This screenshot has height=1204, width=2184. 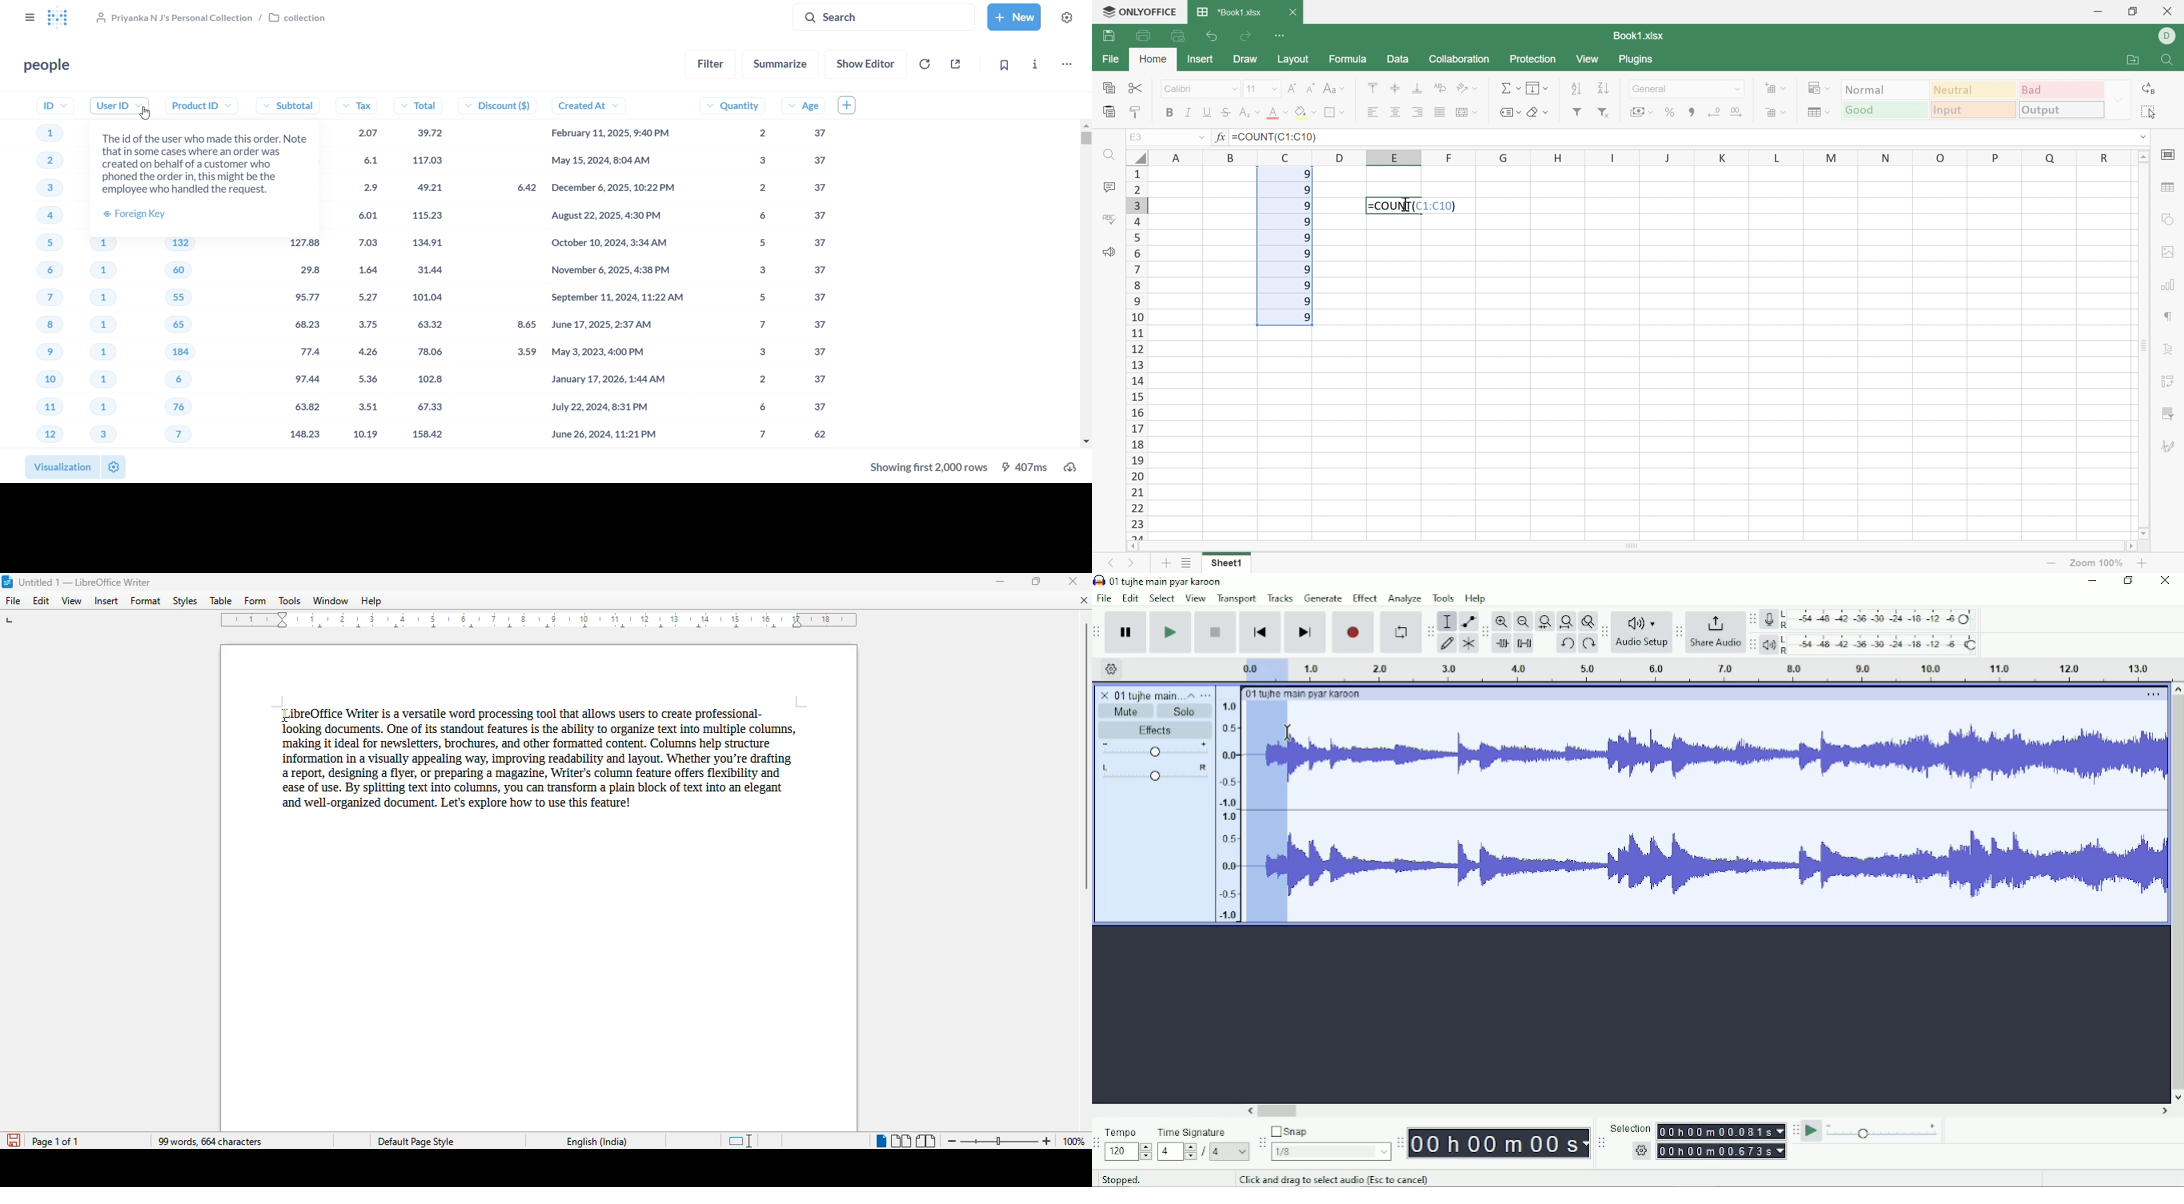 What do you see at coordinates (1399, 633) in the screenshot?
I see `Enable looping` at bounding box center [1399, 633].